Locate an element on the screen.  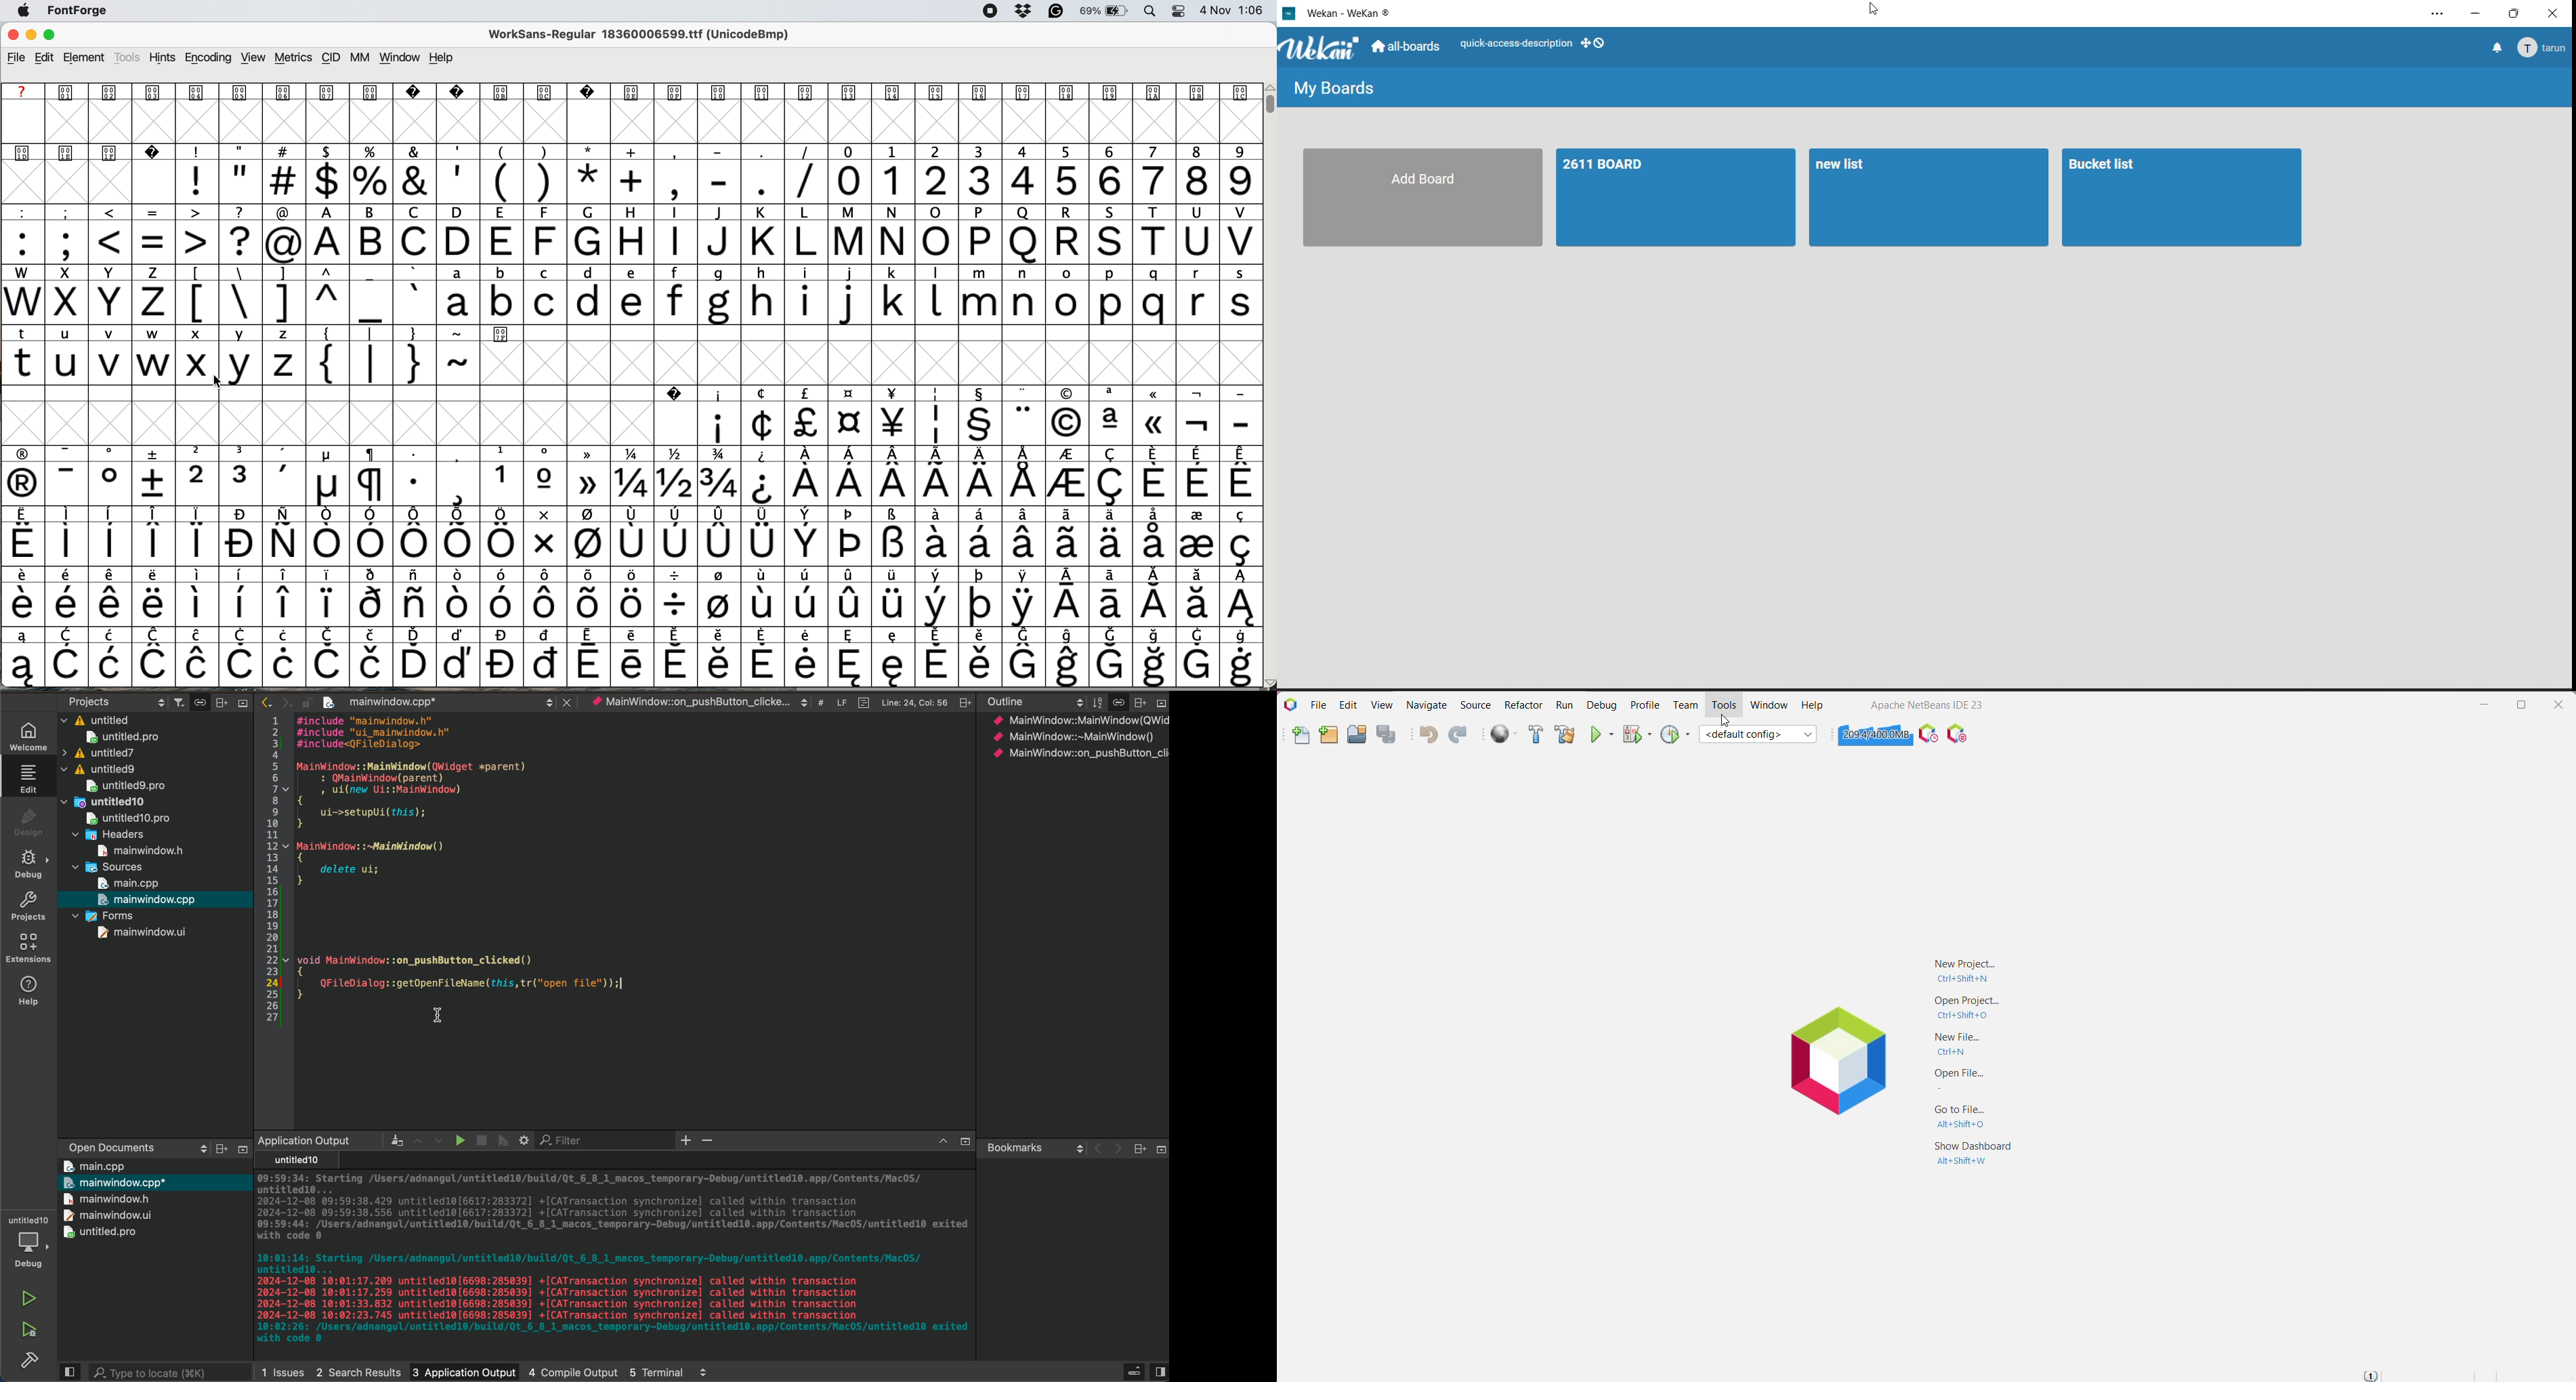
MainWindow::on is located at coordinates (689, 703).